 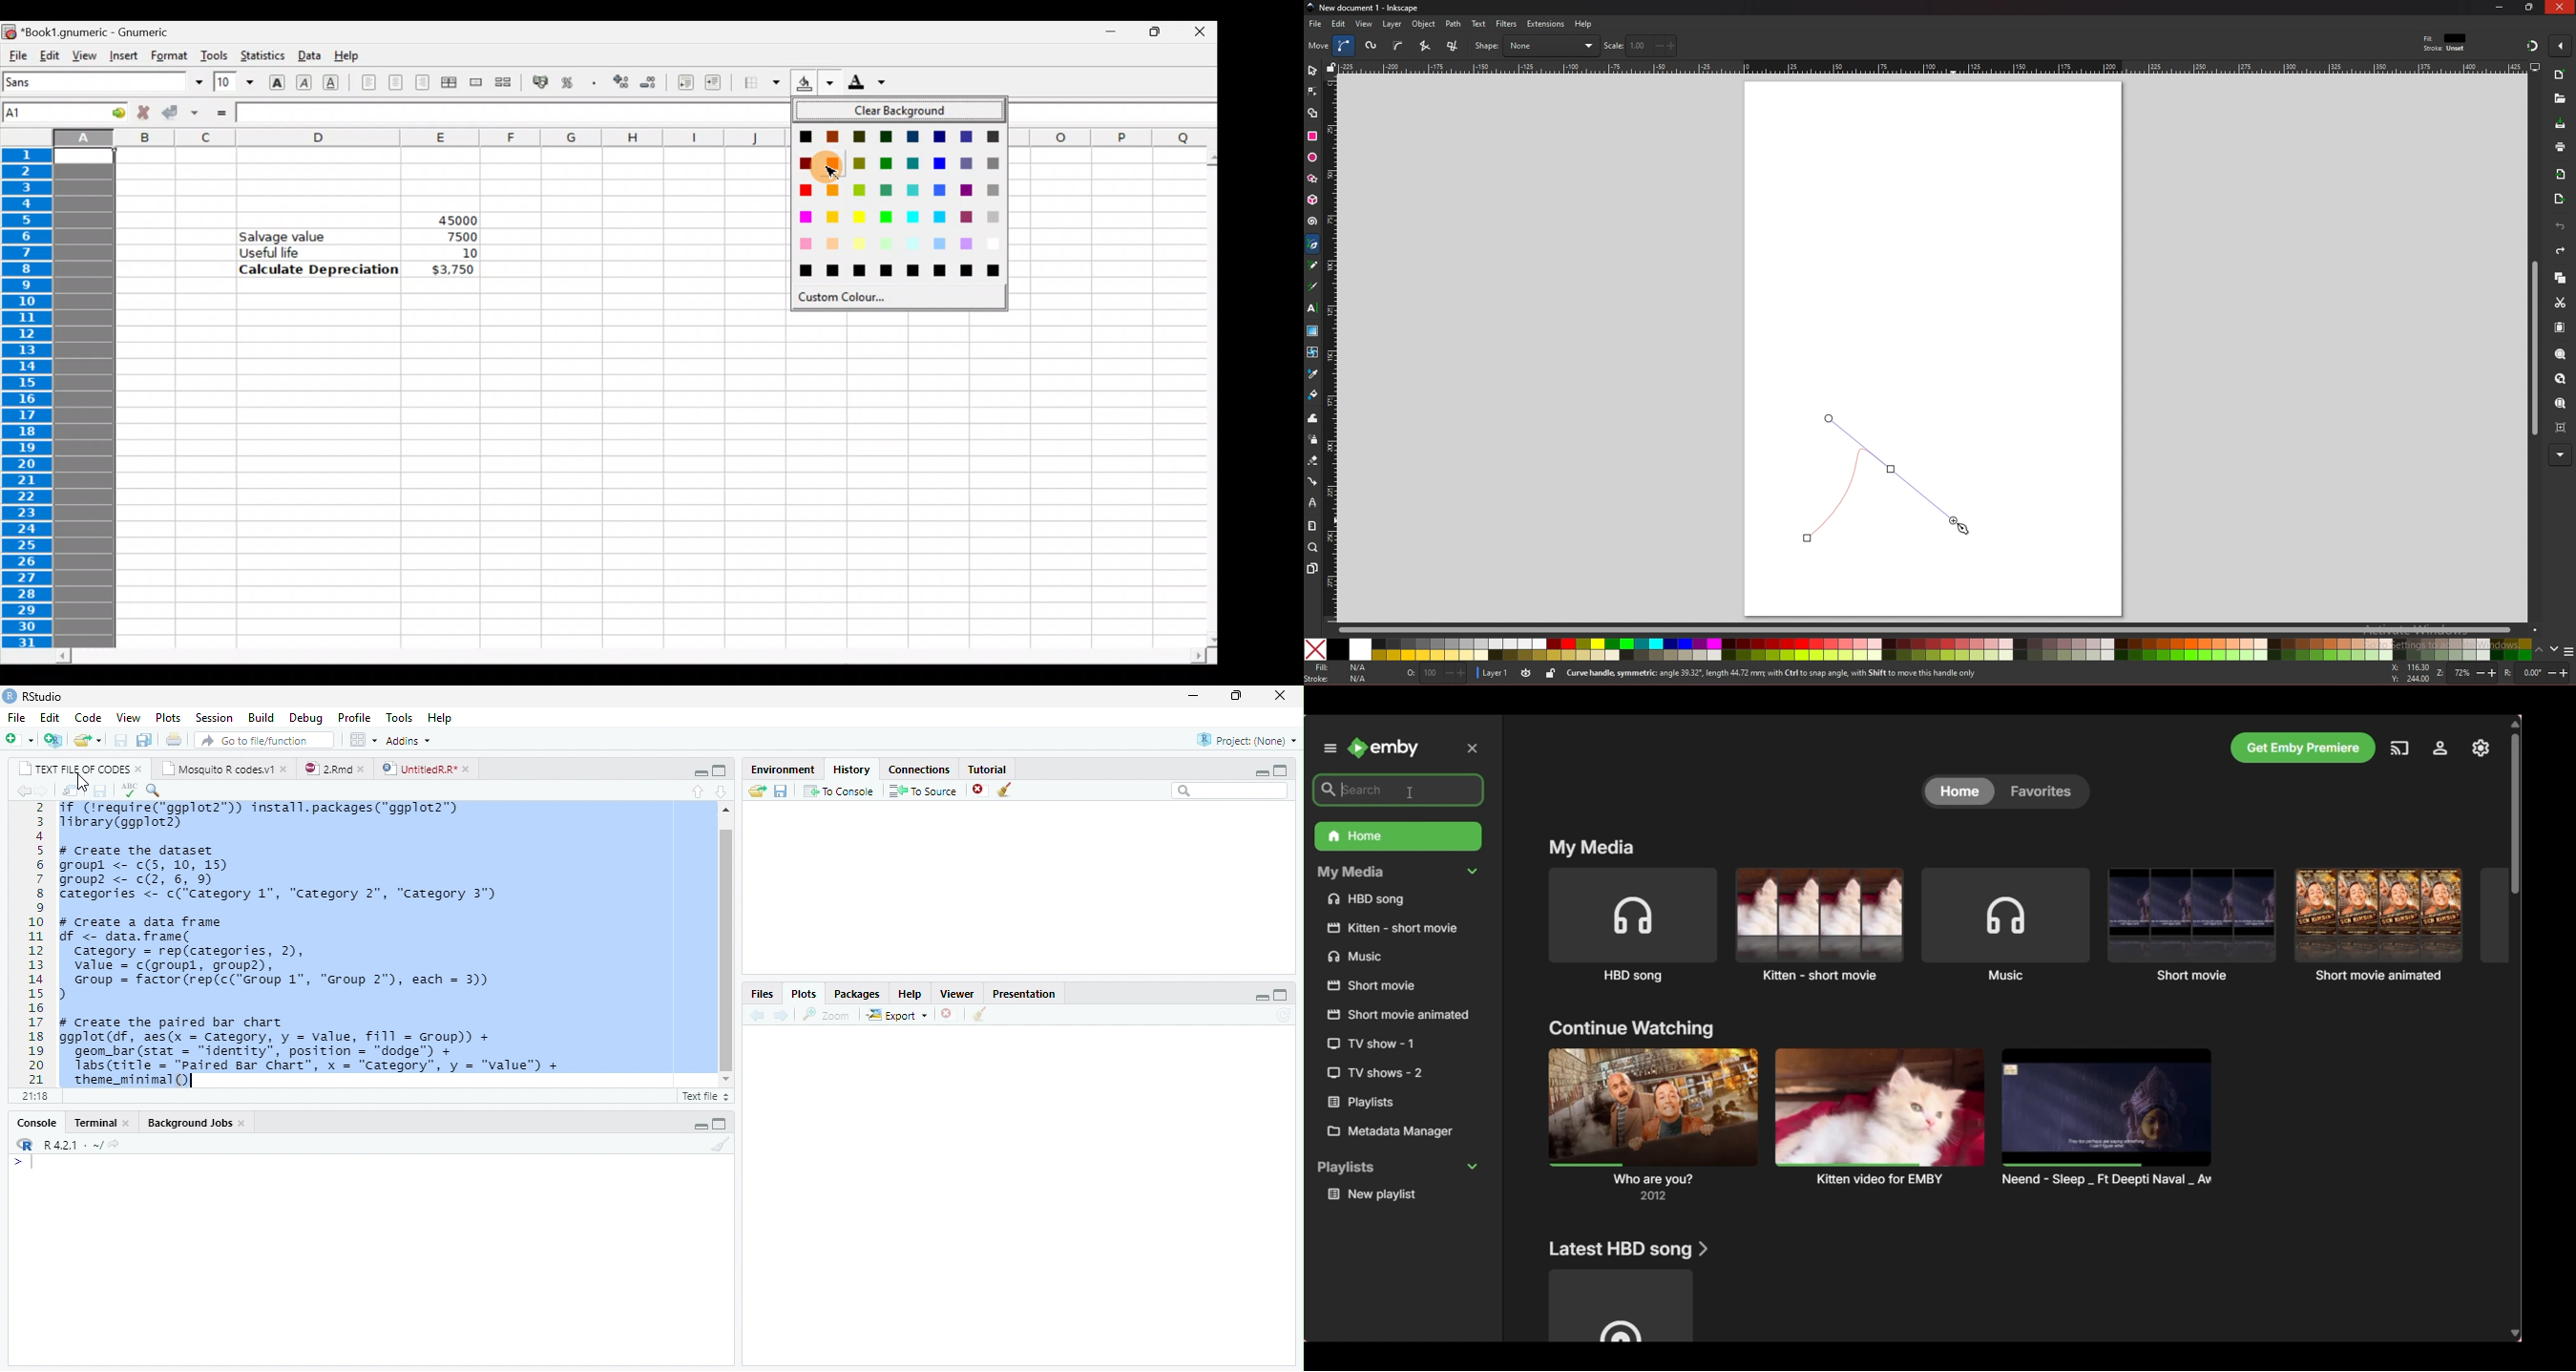 I want to click on go to previous section, so click(x=697, y=792).